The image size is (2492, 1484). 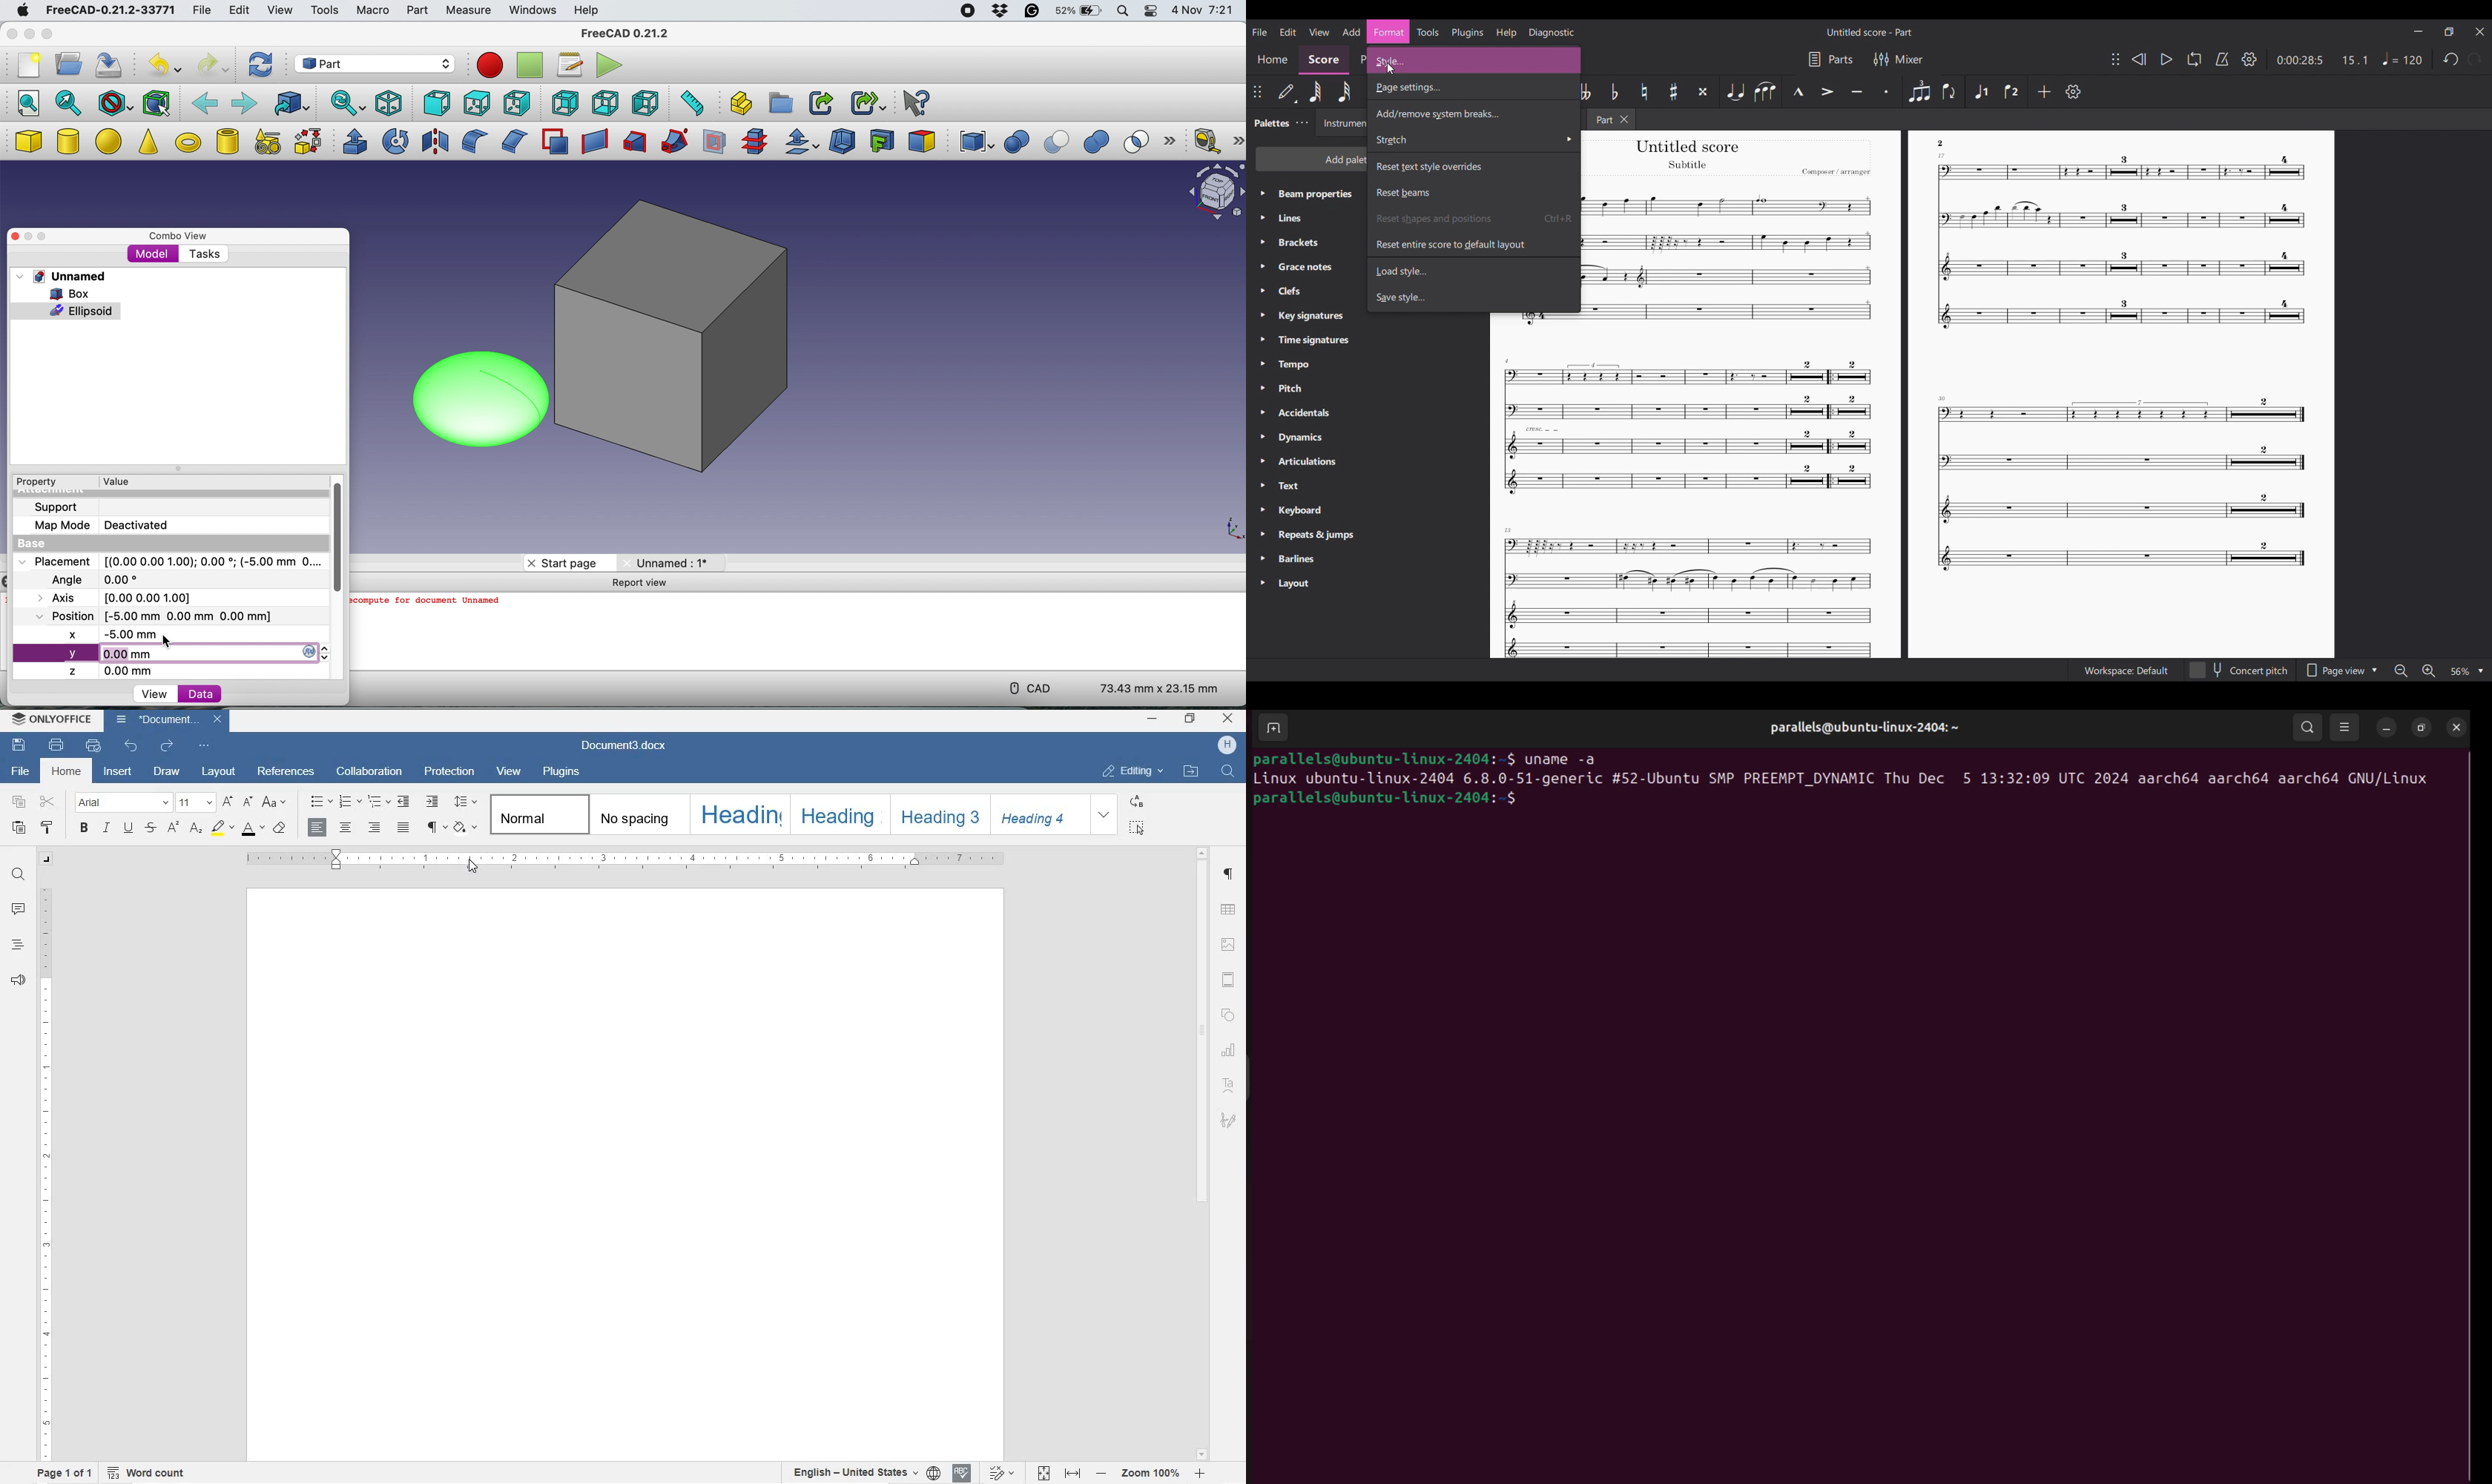 I want to click on new, so click(x=26, y=68).